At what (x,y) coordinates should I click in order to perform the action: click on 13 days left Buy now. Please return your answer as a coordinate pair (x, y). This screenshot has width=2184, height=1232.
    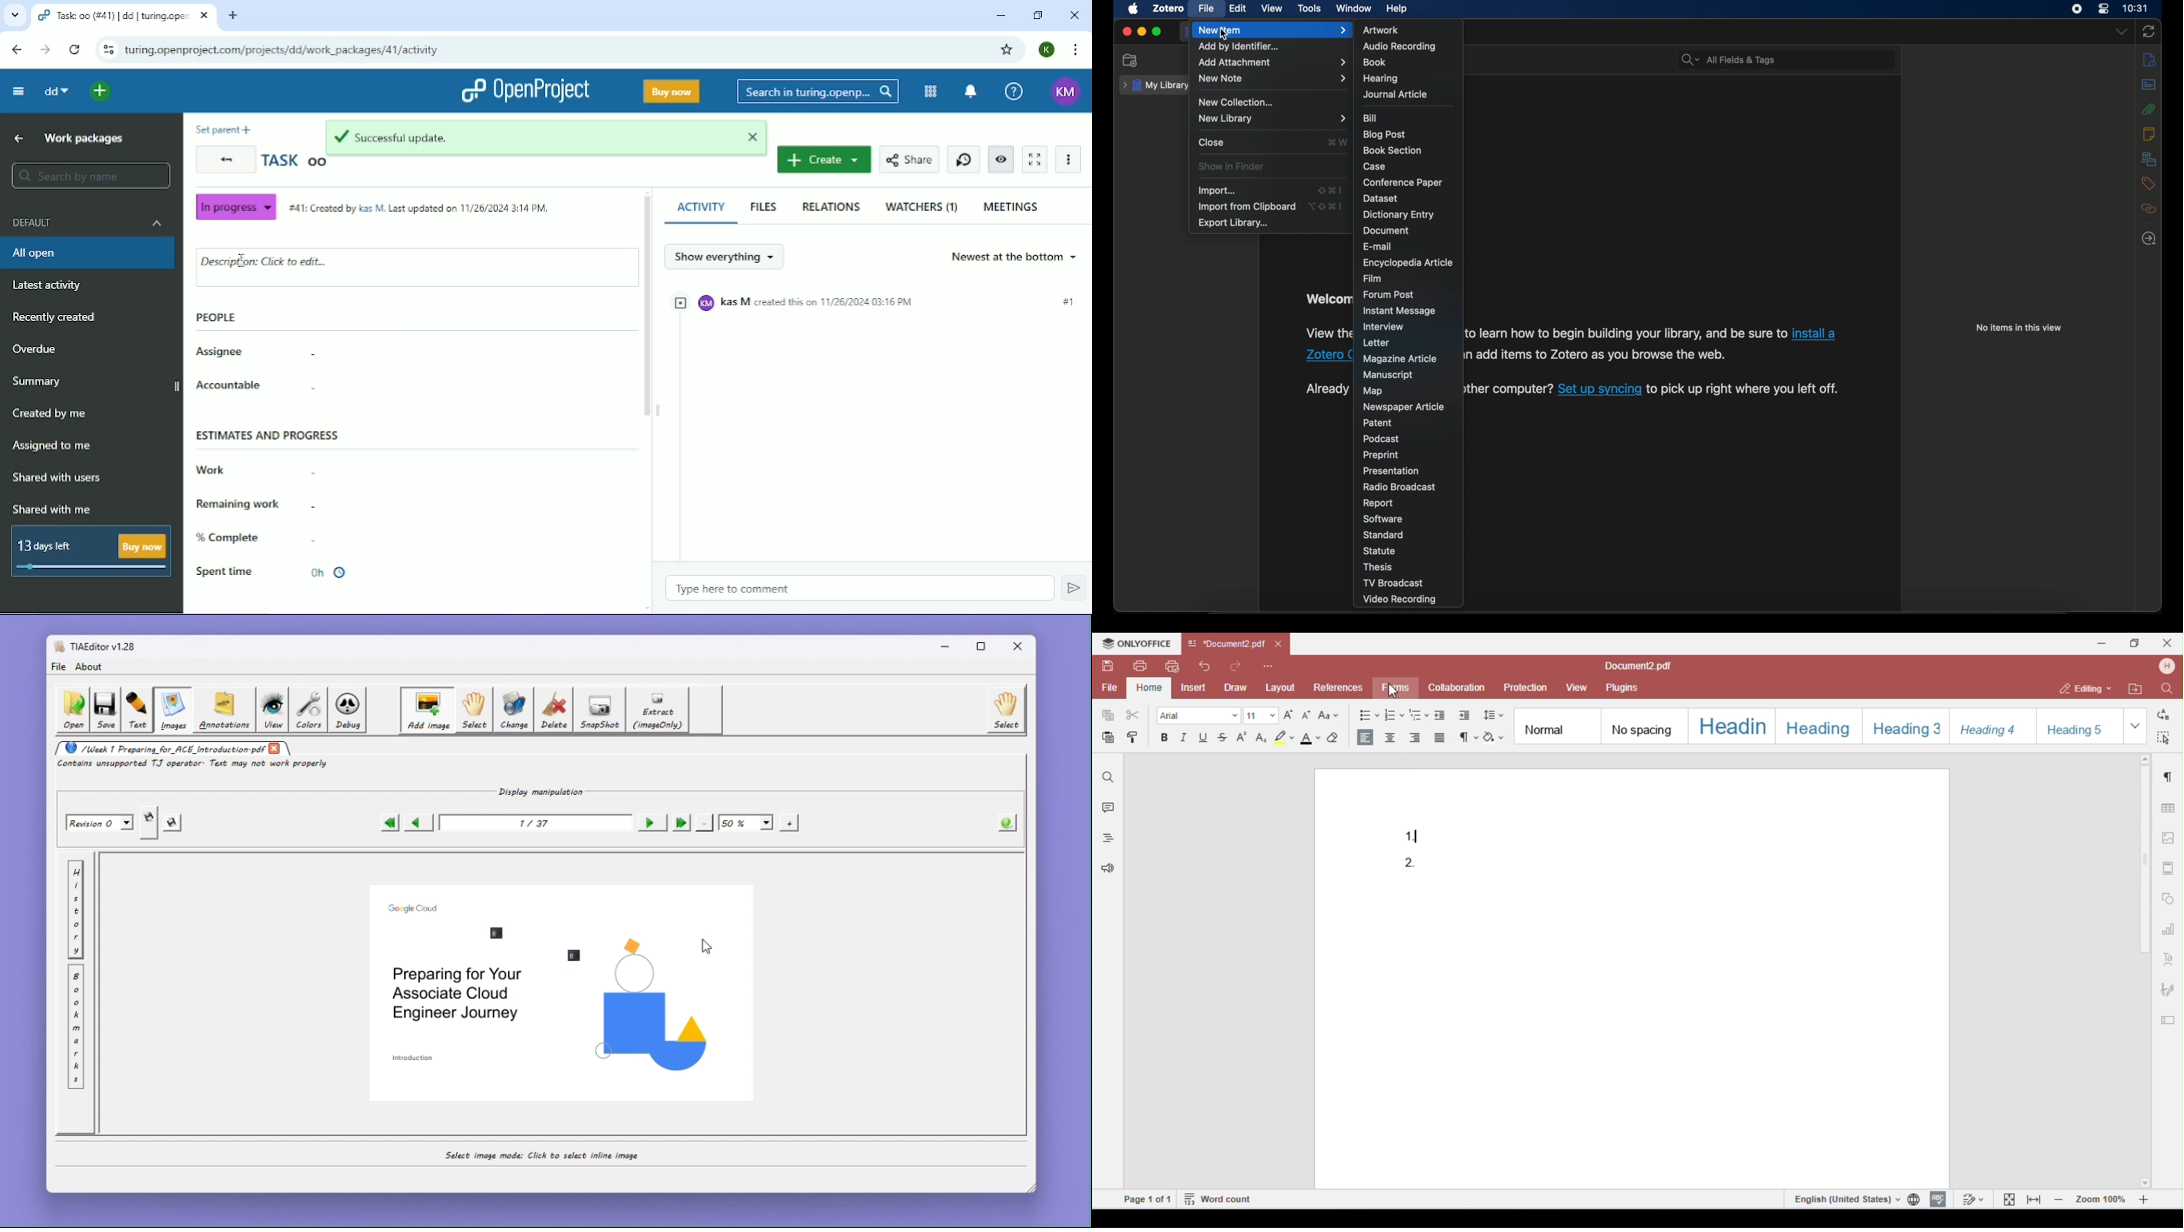
    Looking at the image, I should click on (90, 551).